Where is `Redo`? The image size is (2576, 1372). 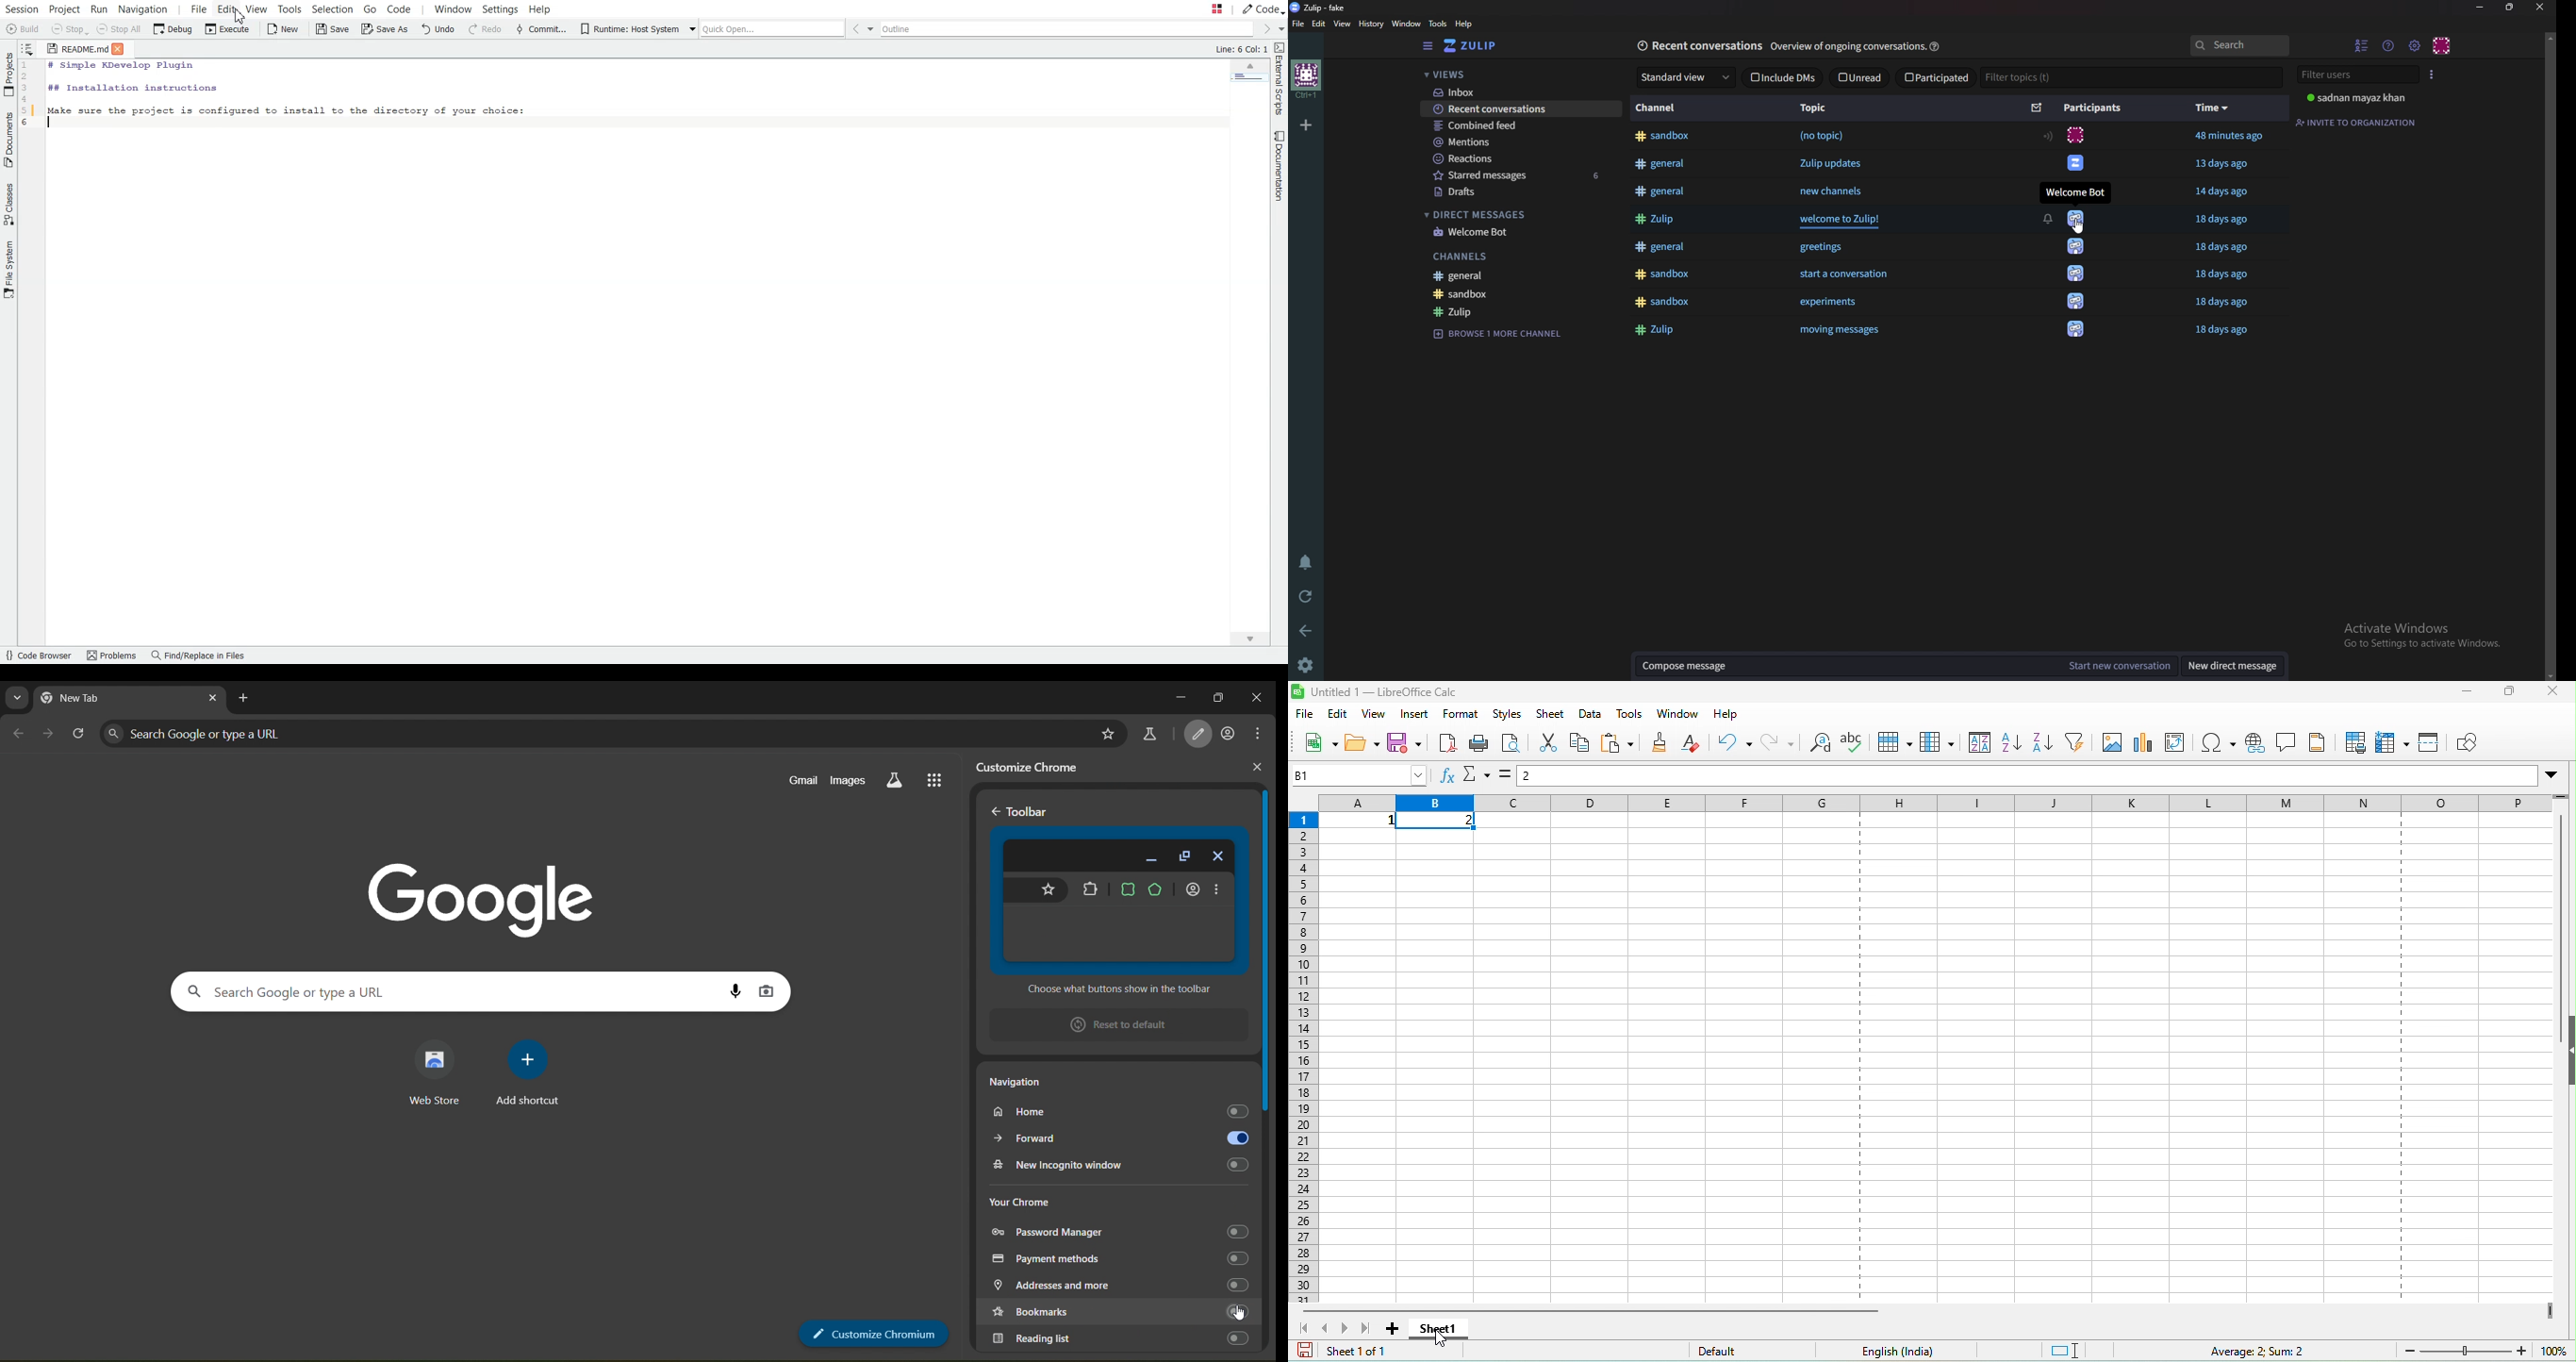 Redo is located at coordinates (485, 30).